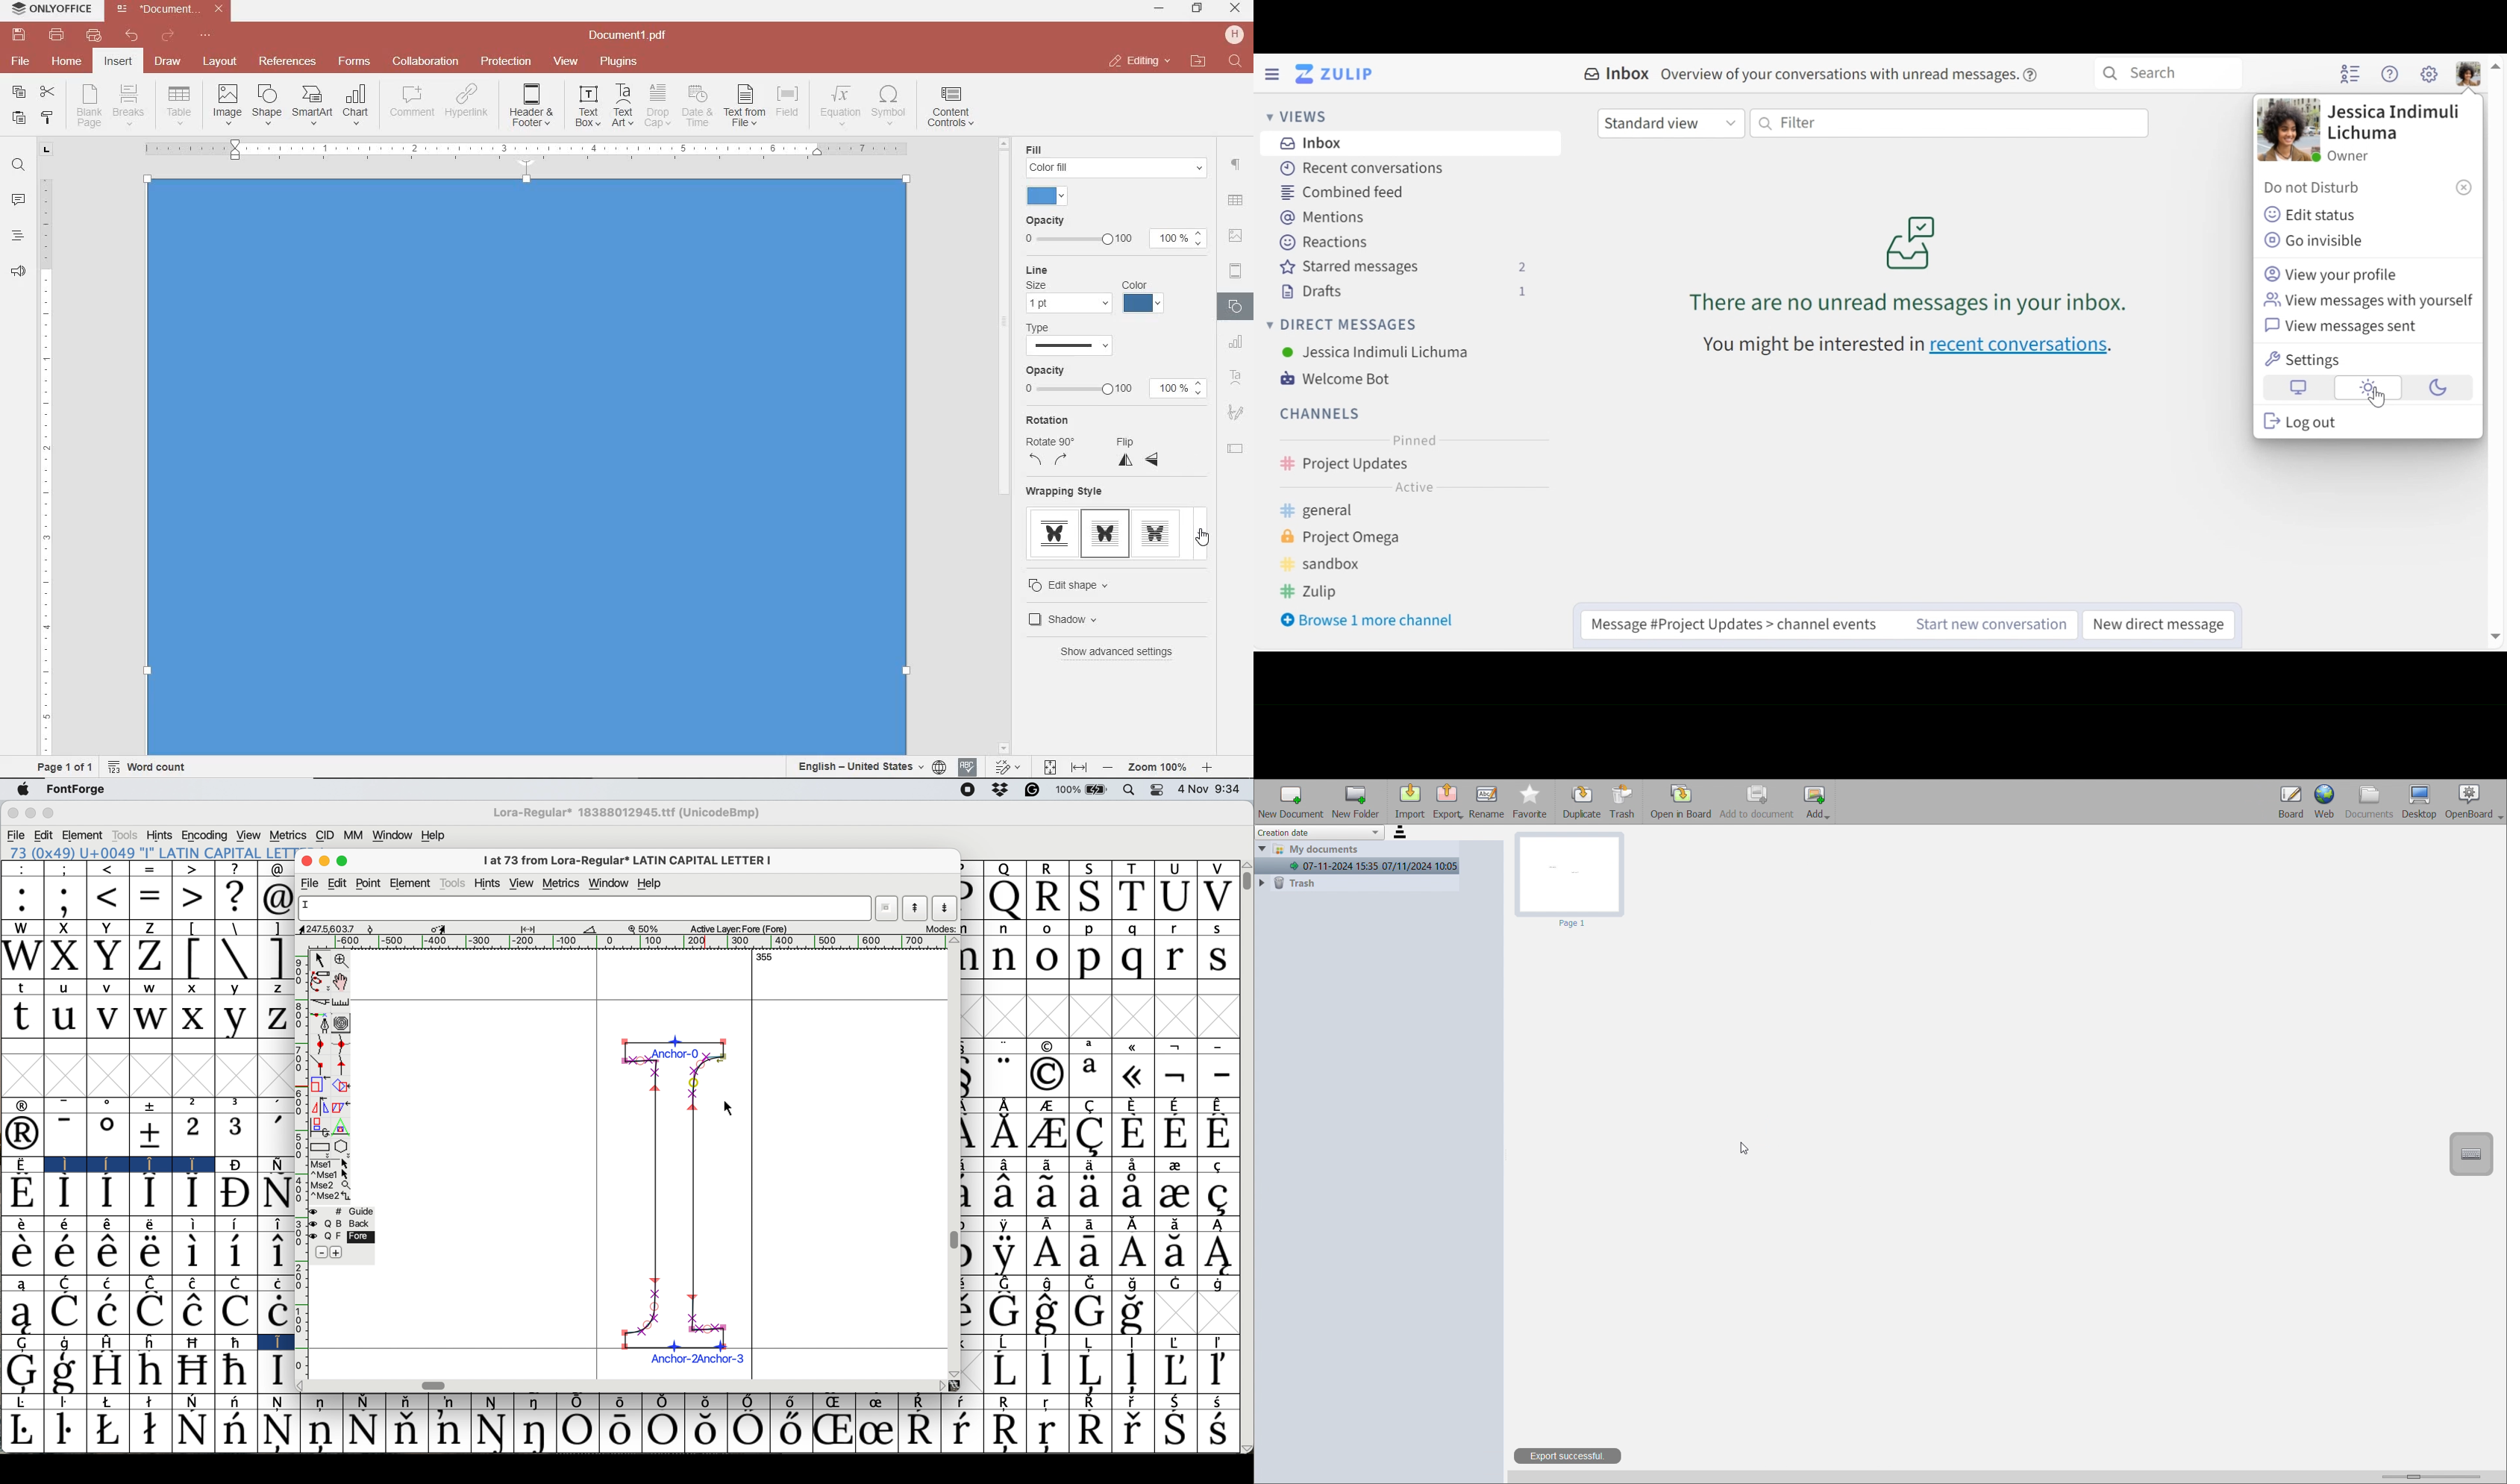  Describe the element at coordinates (276, 1136) in the screenshot. I see `'` at that location.